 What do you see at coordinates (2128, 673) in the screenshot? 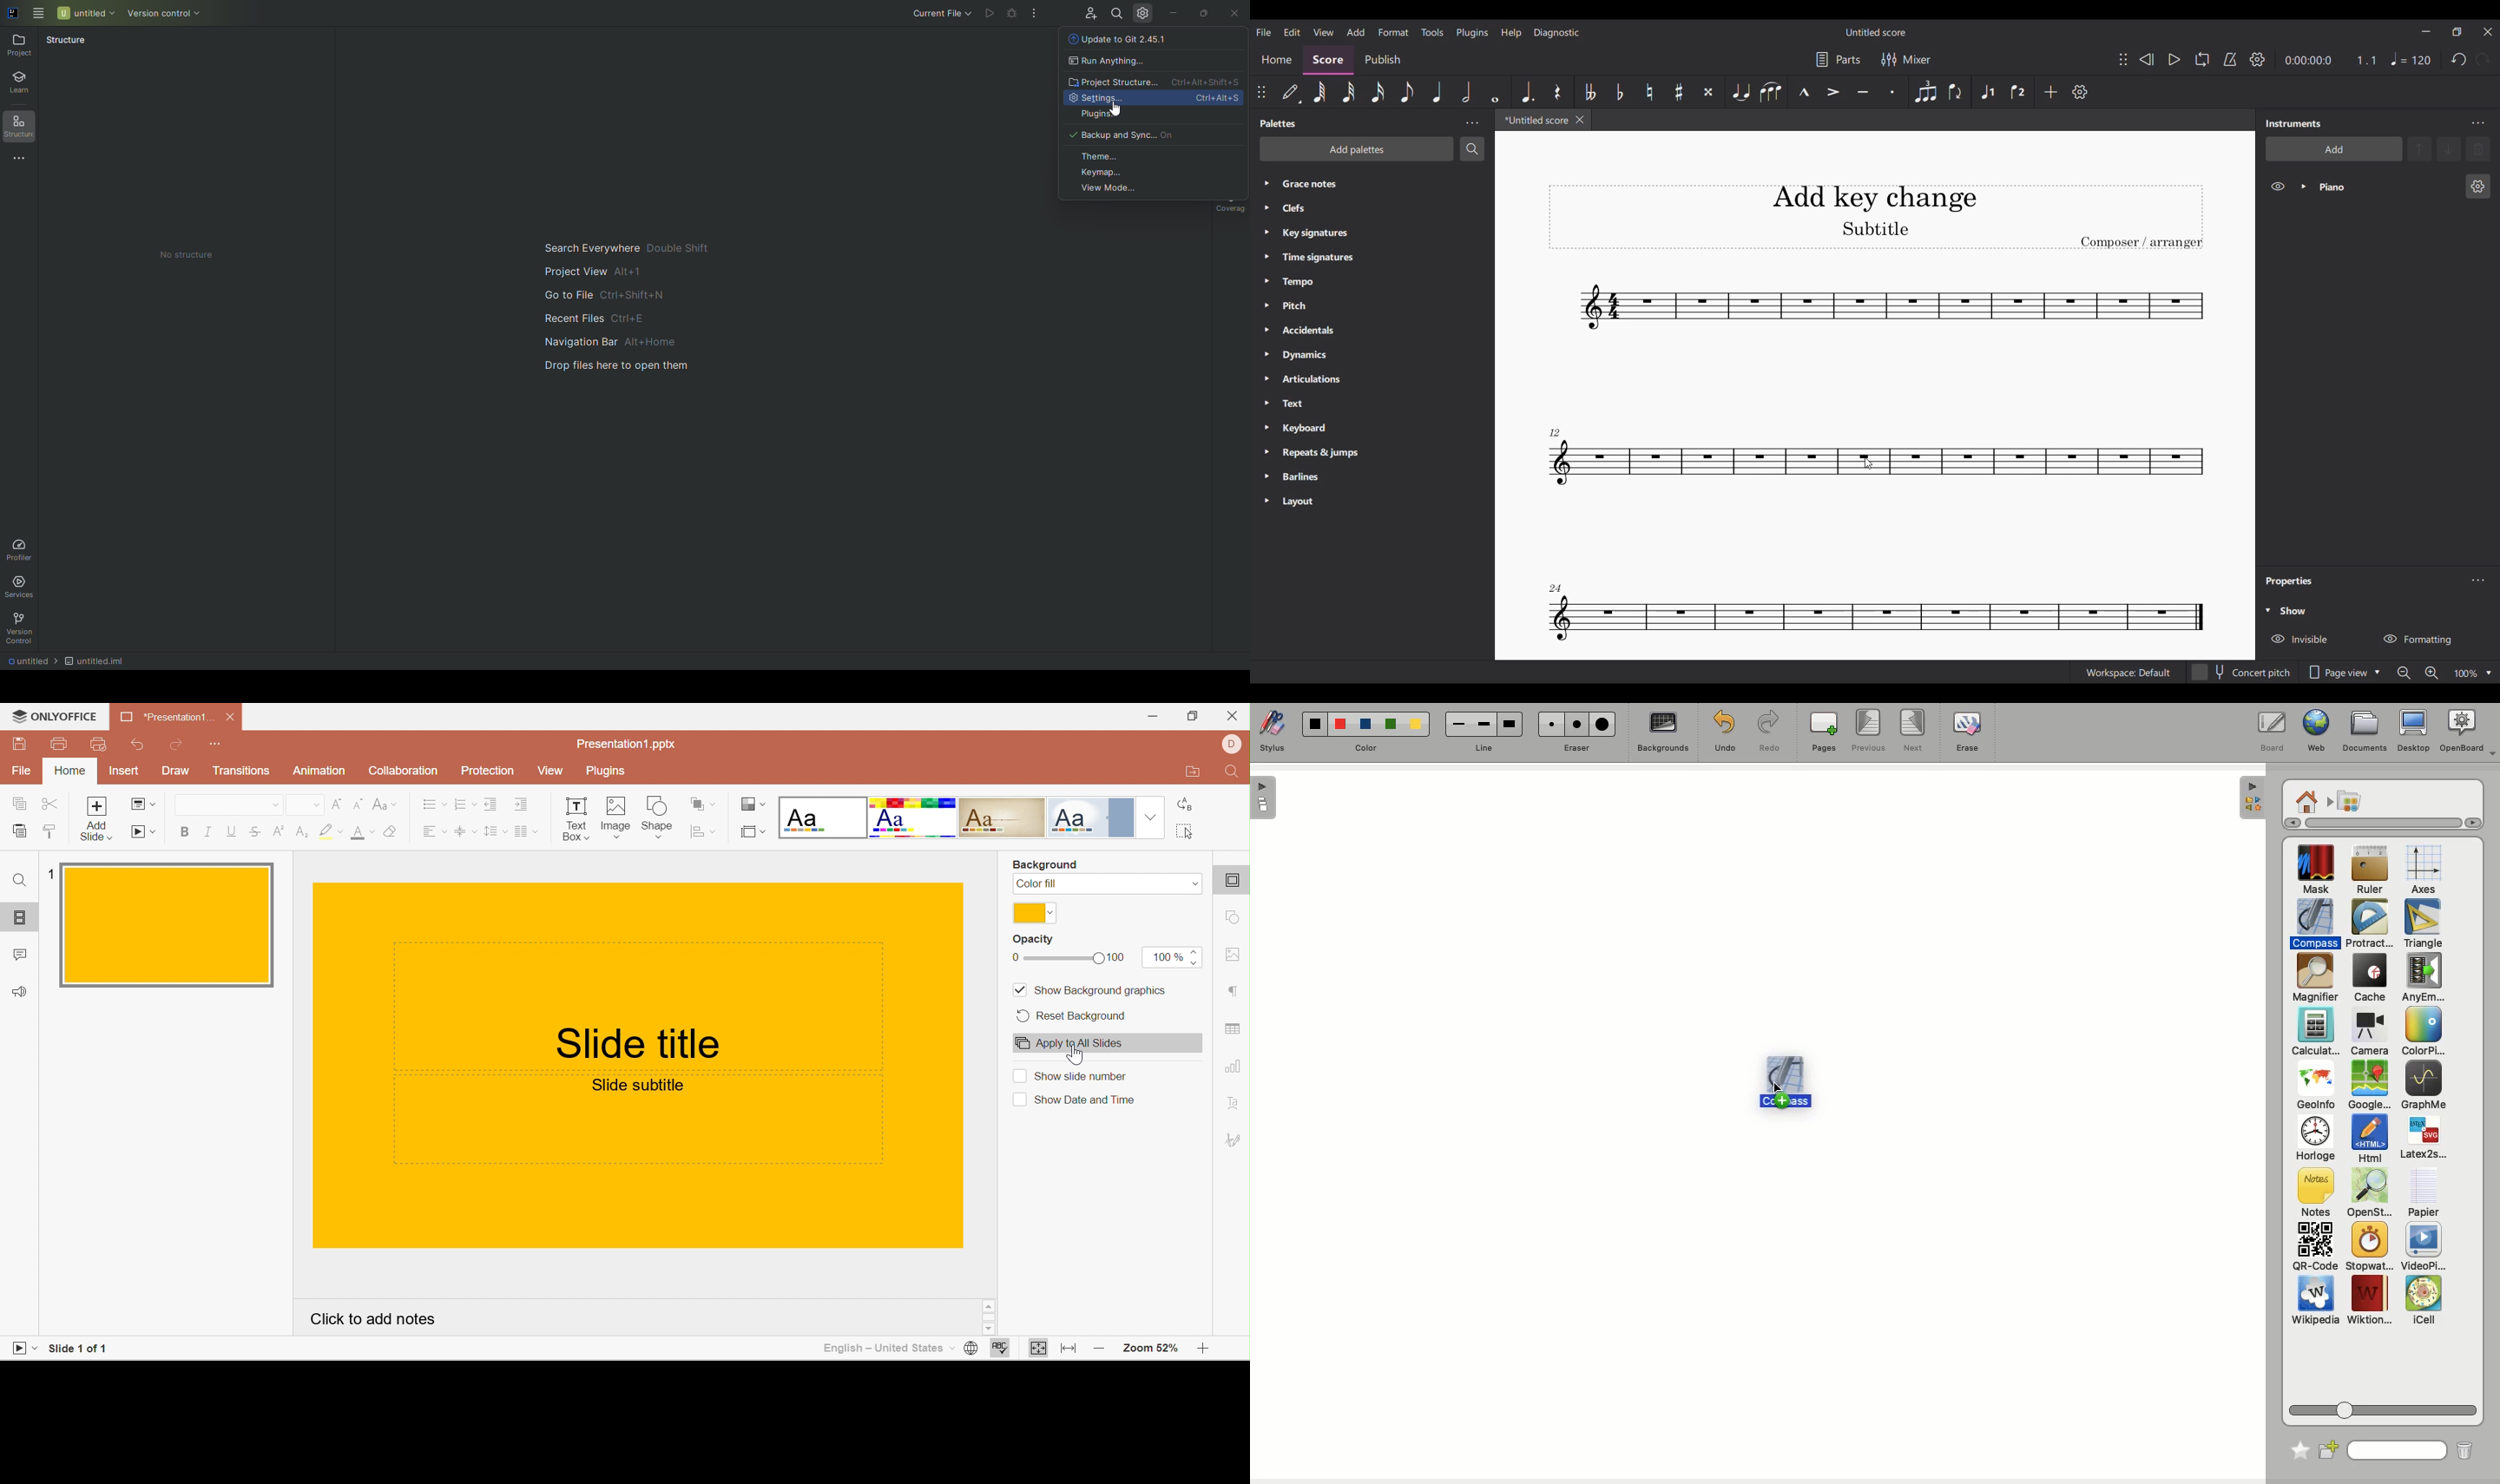
I see `Workspace: default` at bounding box center [2128, 673].